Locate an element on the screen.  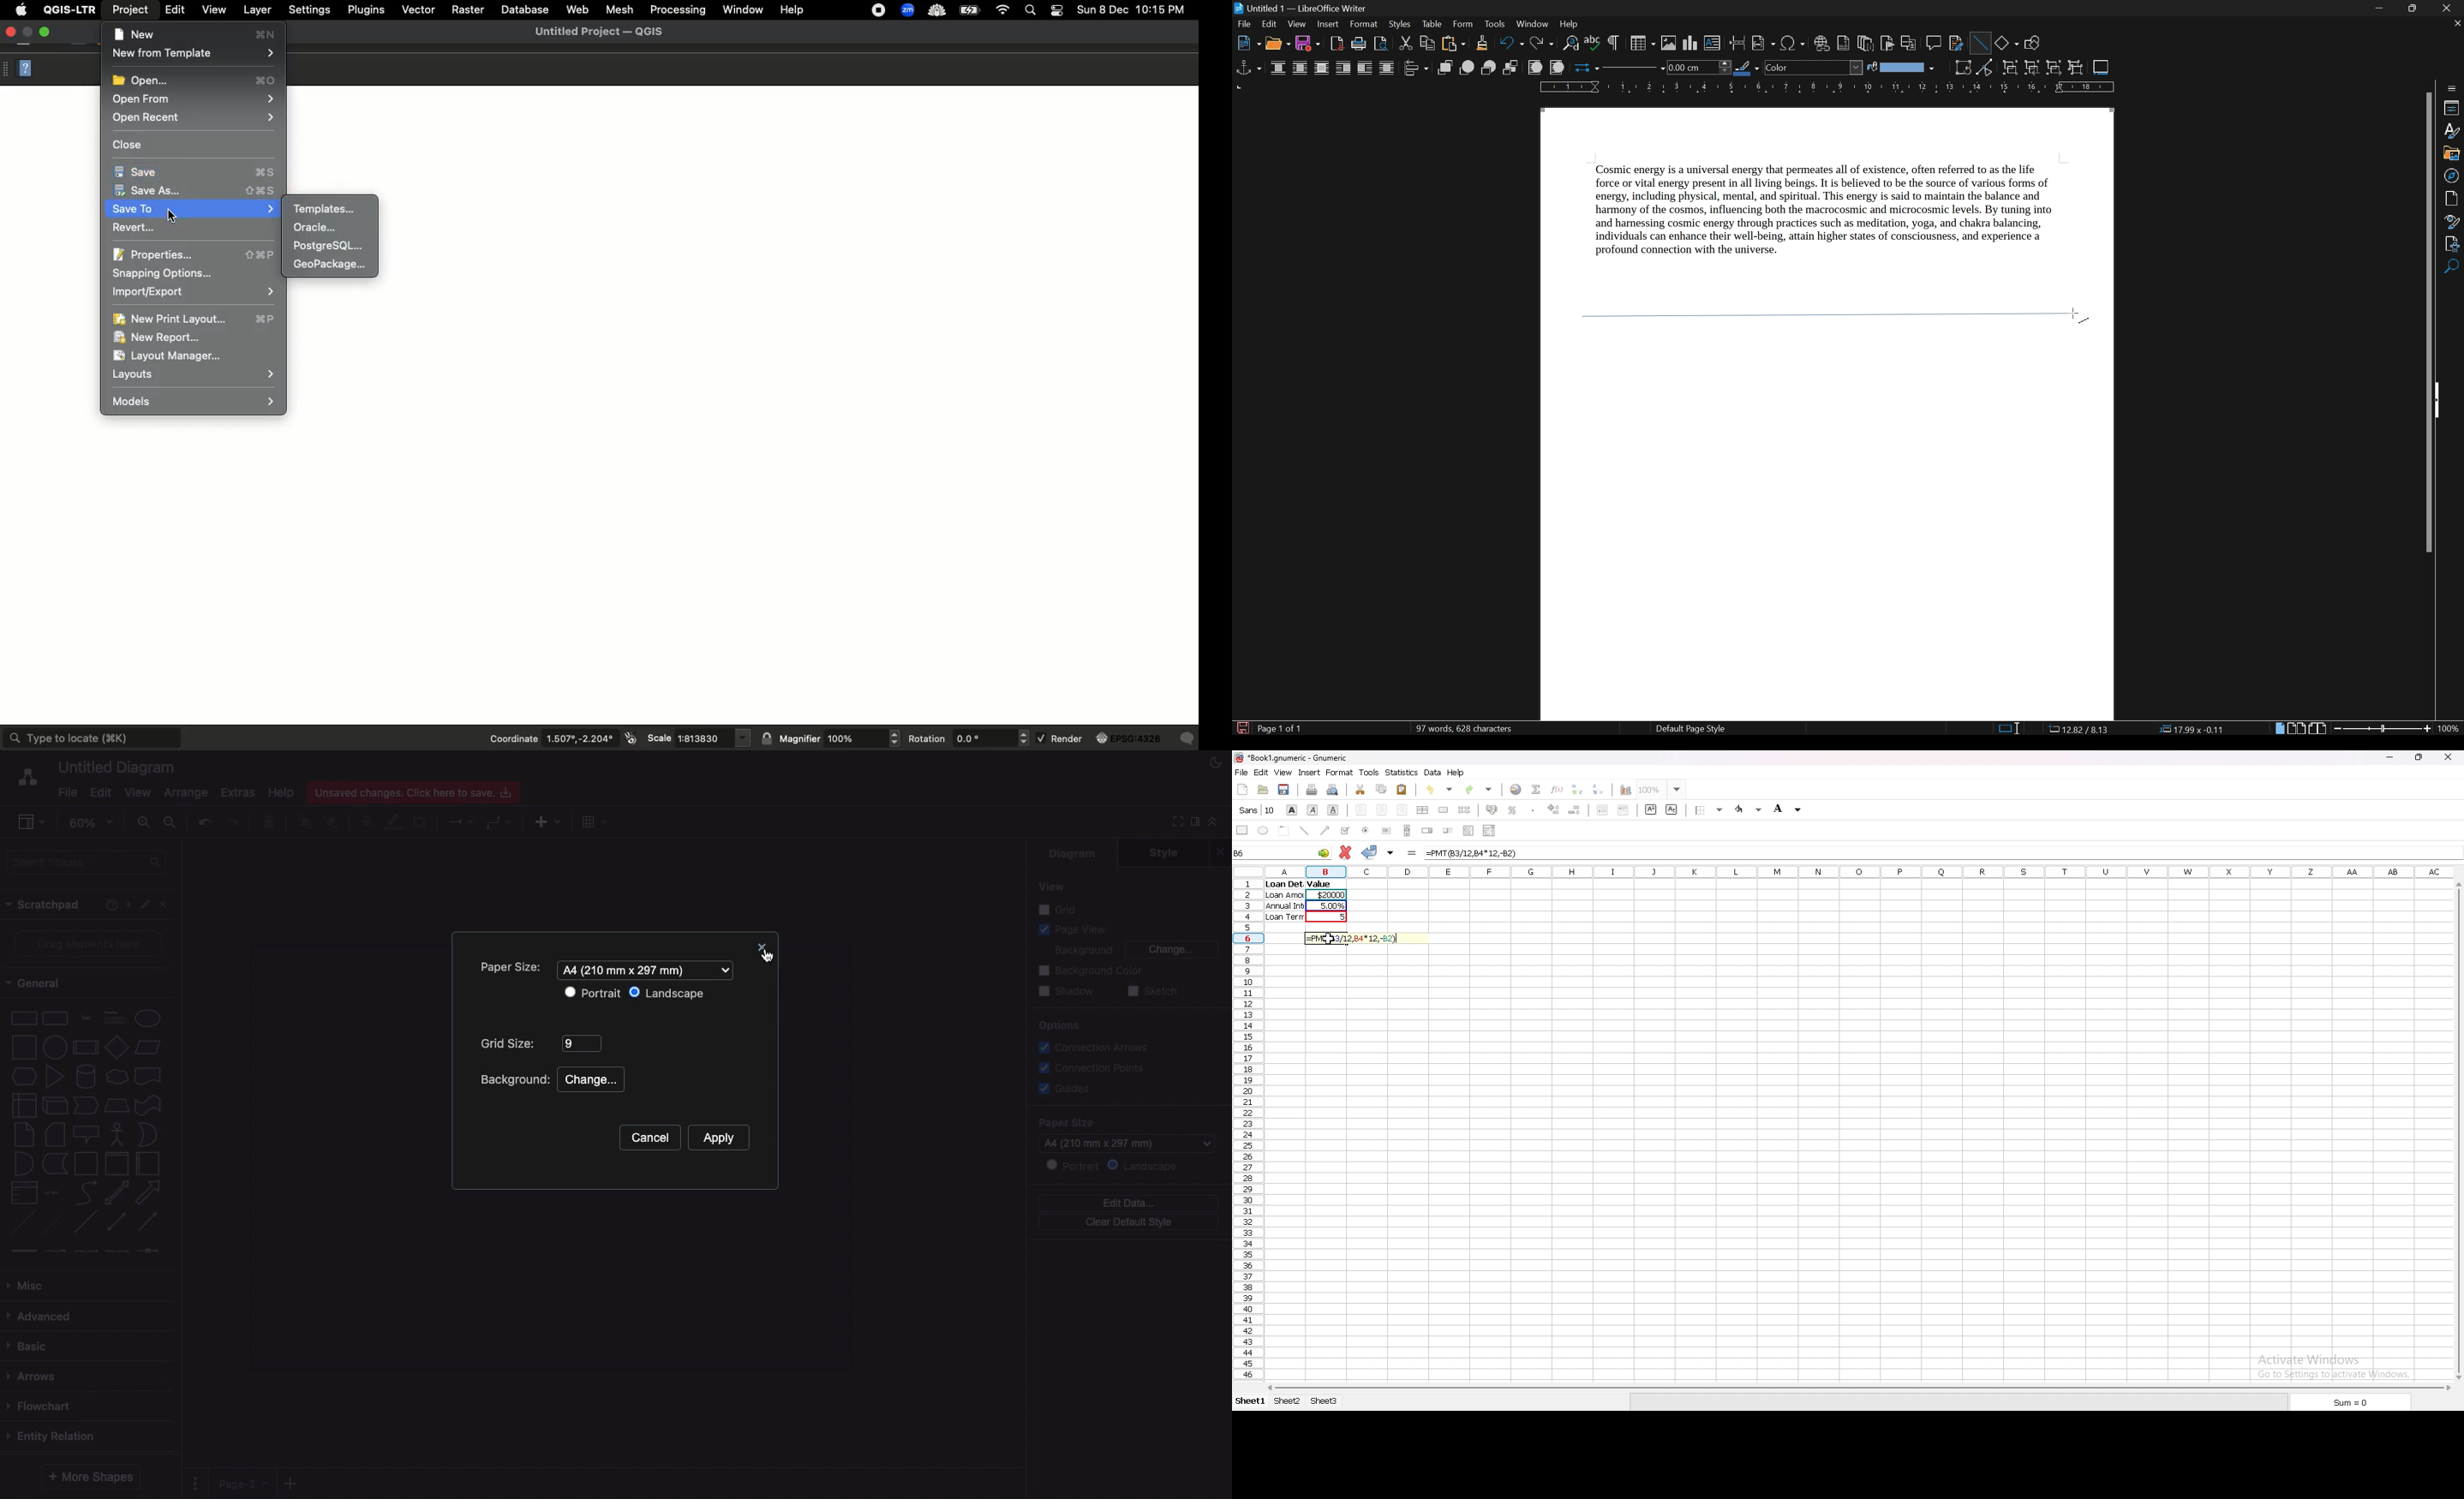
QGIS is located at coordinates (69, 8).